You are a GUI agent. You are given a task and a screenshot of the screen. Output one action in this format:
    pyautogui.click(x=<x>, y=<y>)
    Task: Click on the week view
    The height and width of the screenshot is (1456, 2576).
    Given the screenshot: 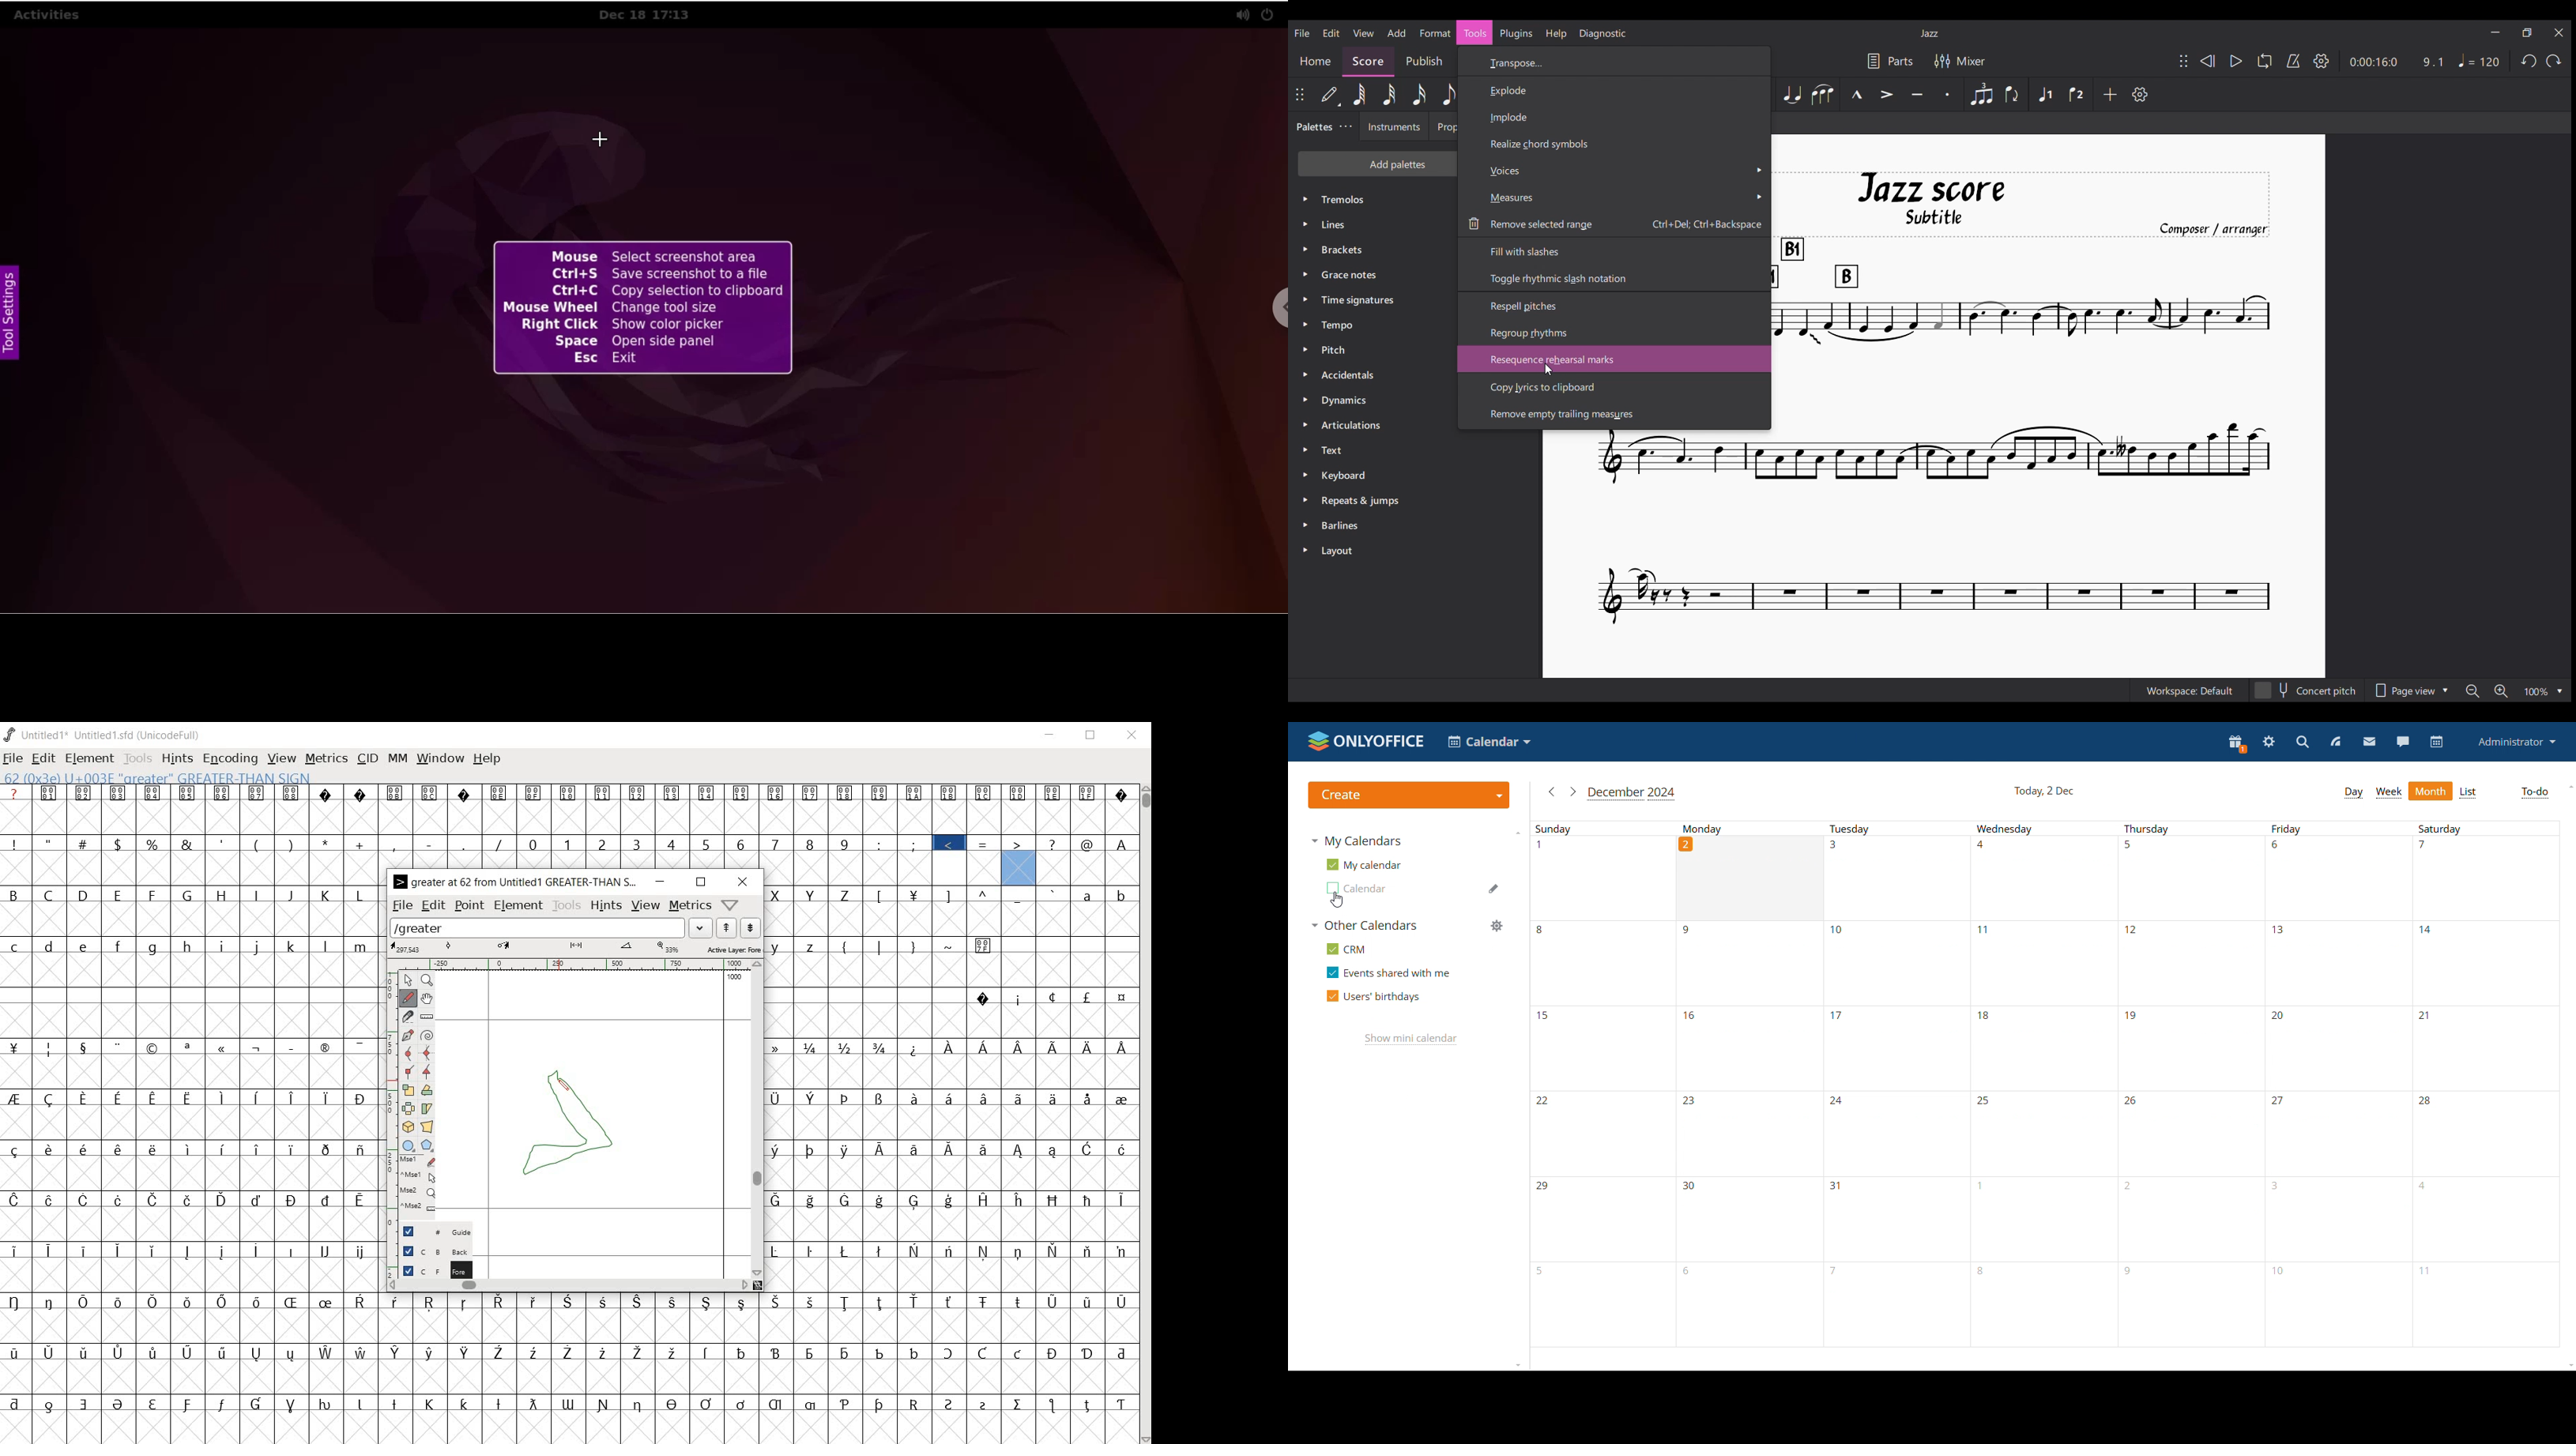 What is the action you would take?
    pyautogui.click(x=2390, y=792)
    